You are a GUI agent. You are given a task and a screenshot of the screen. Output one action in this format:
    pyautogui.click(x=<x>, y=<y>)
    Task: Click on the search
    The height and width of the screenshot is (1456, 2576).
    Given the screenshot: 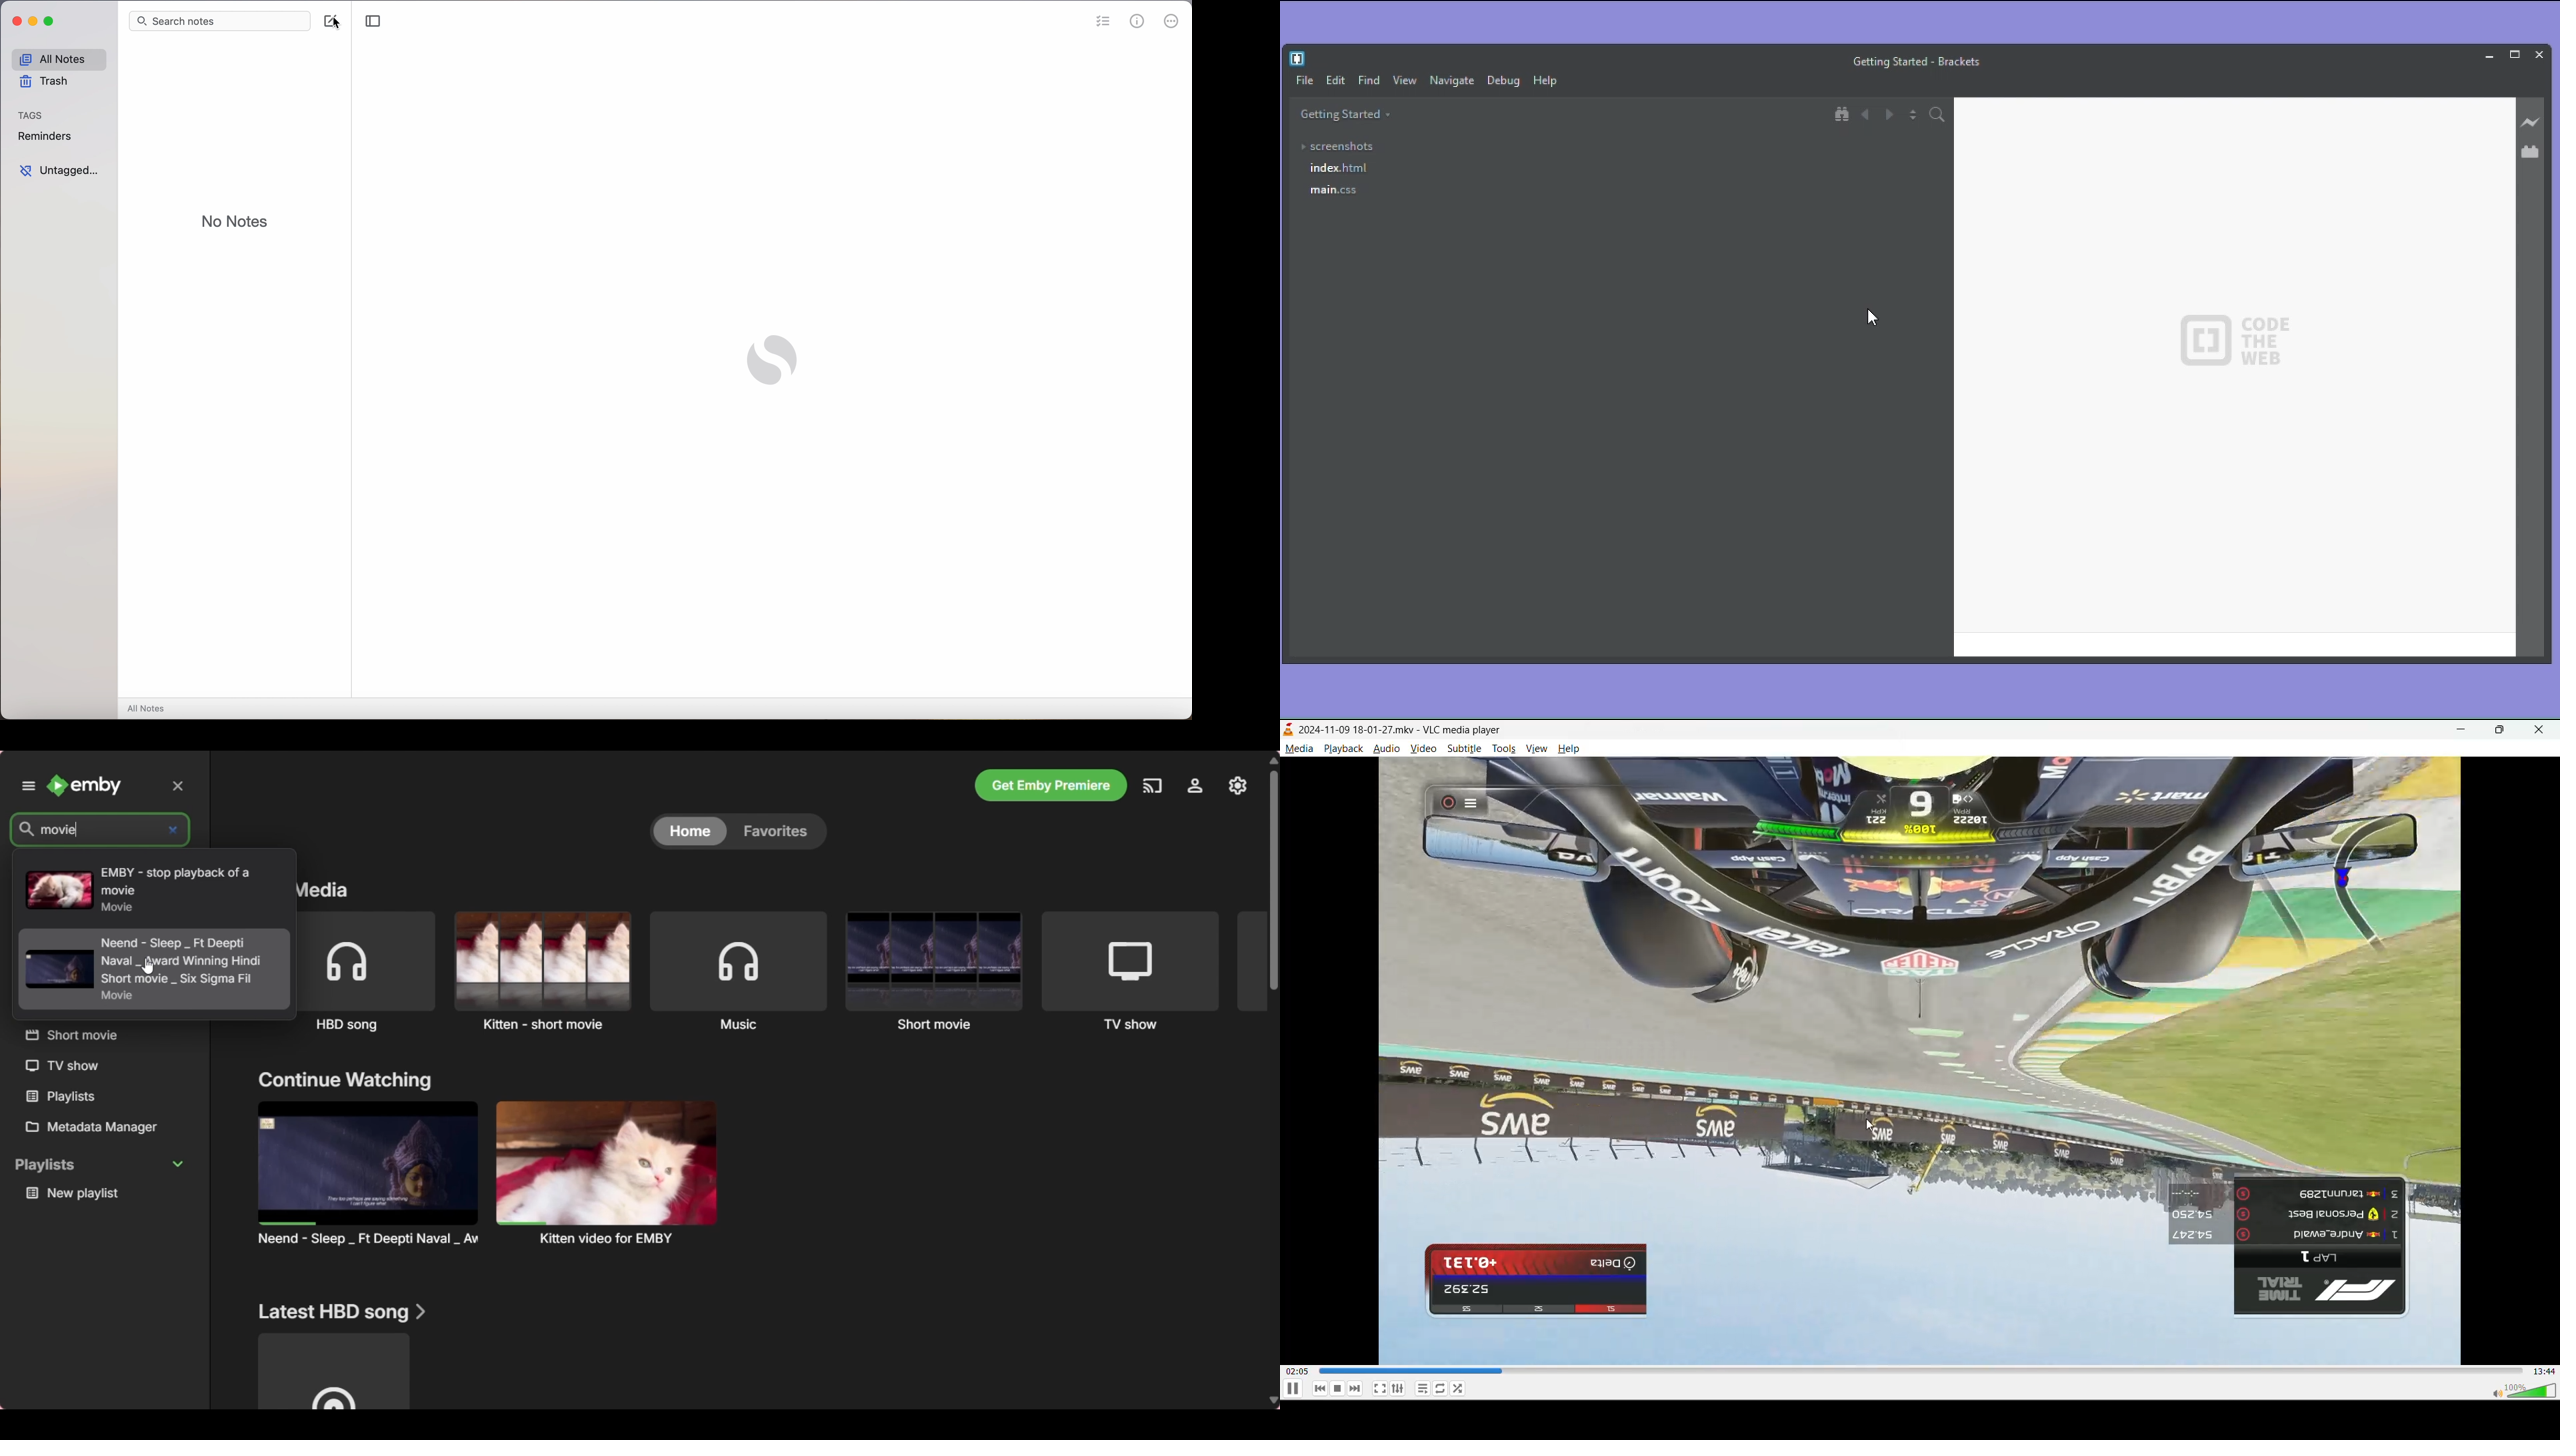 What is the action you would take?
    pyautogui.click(x=1940, y=116)
    